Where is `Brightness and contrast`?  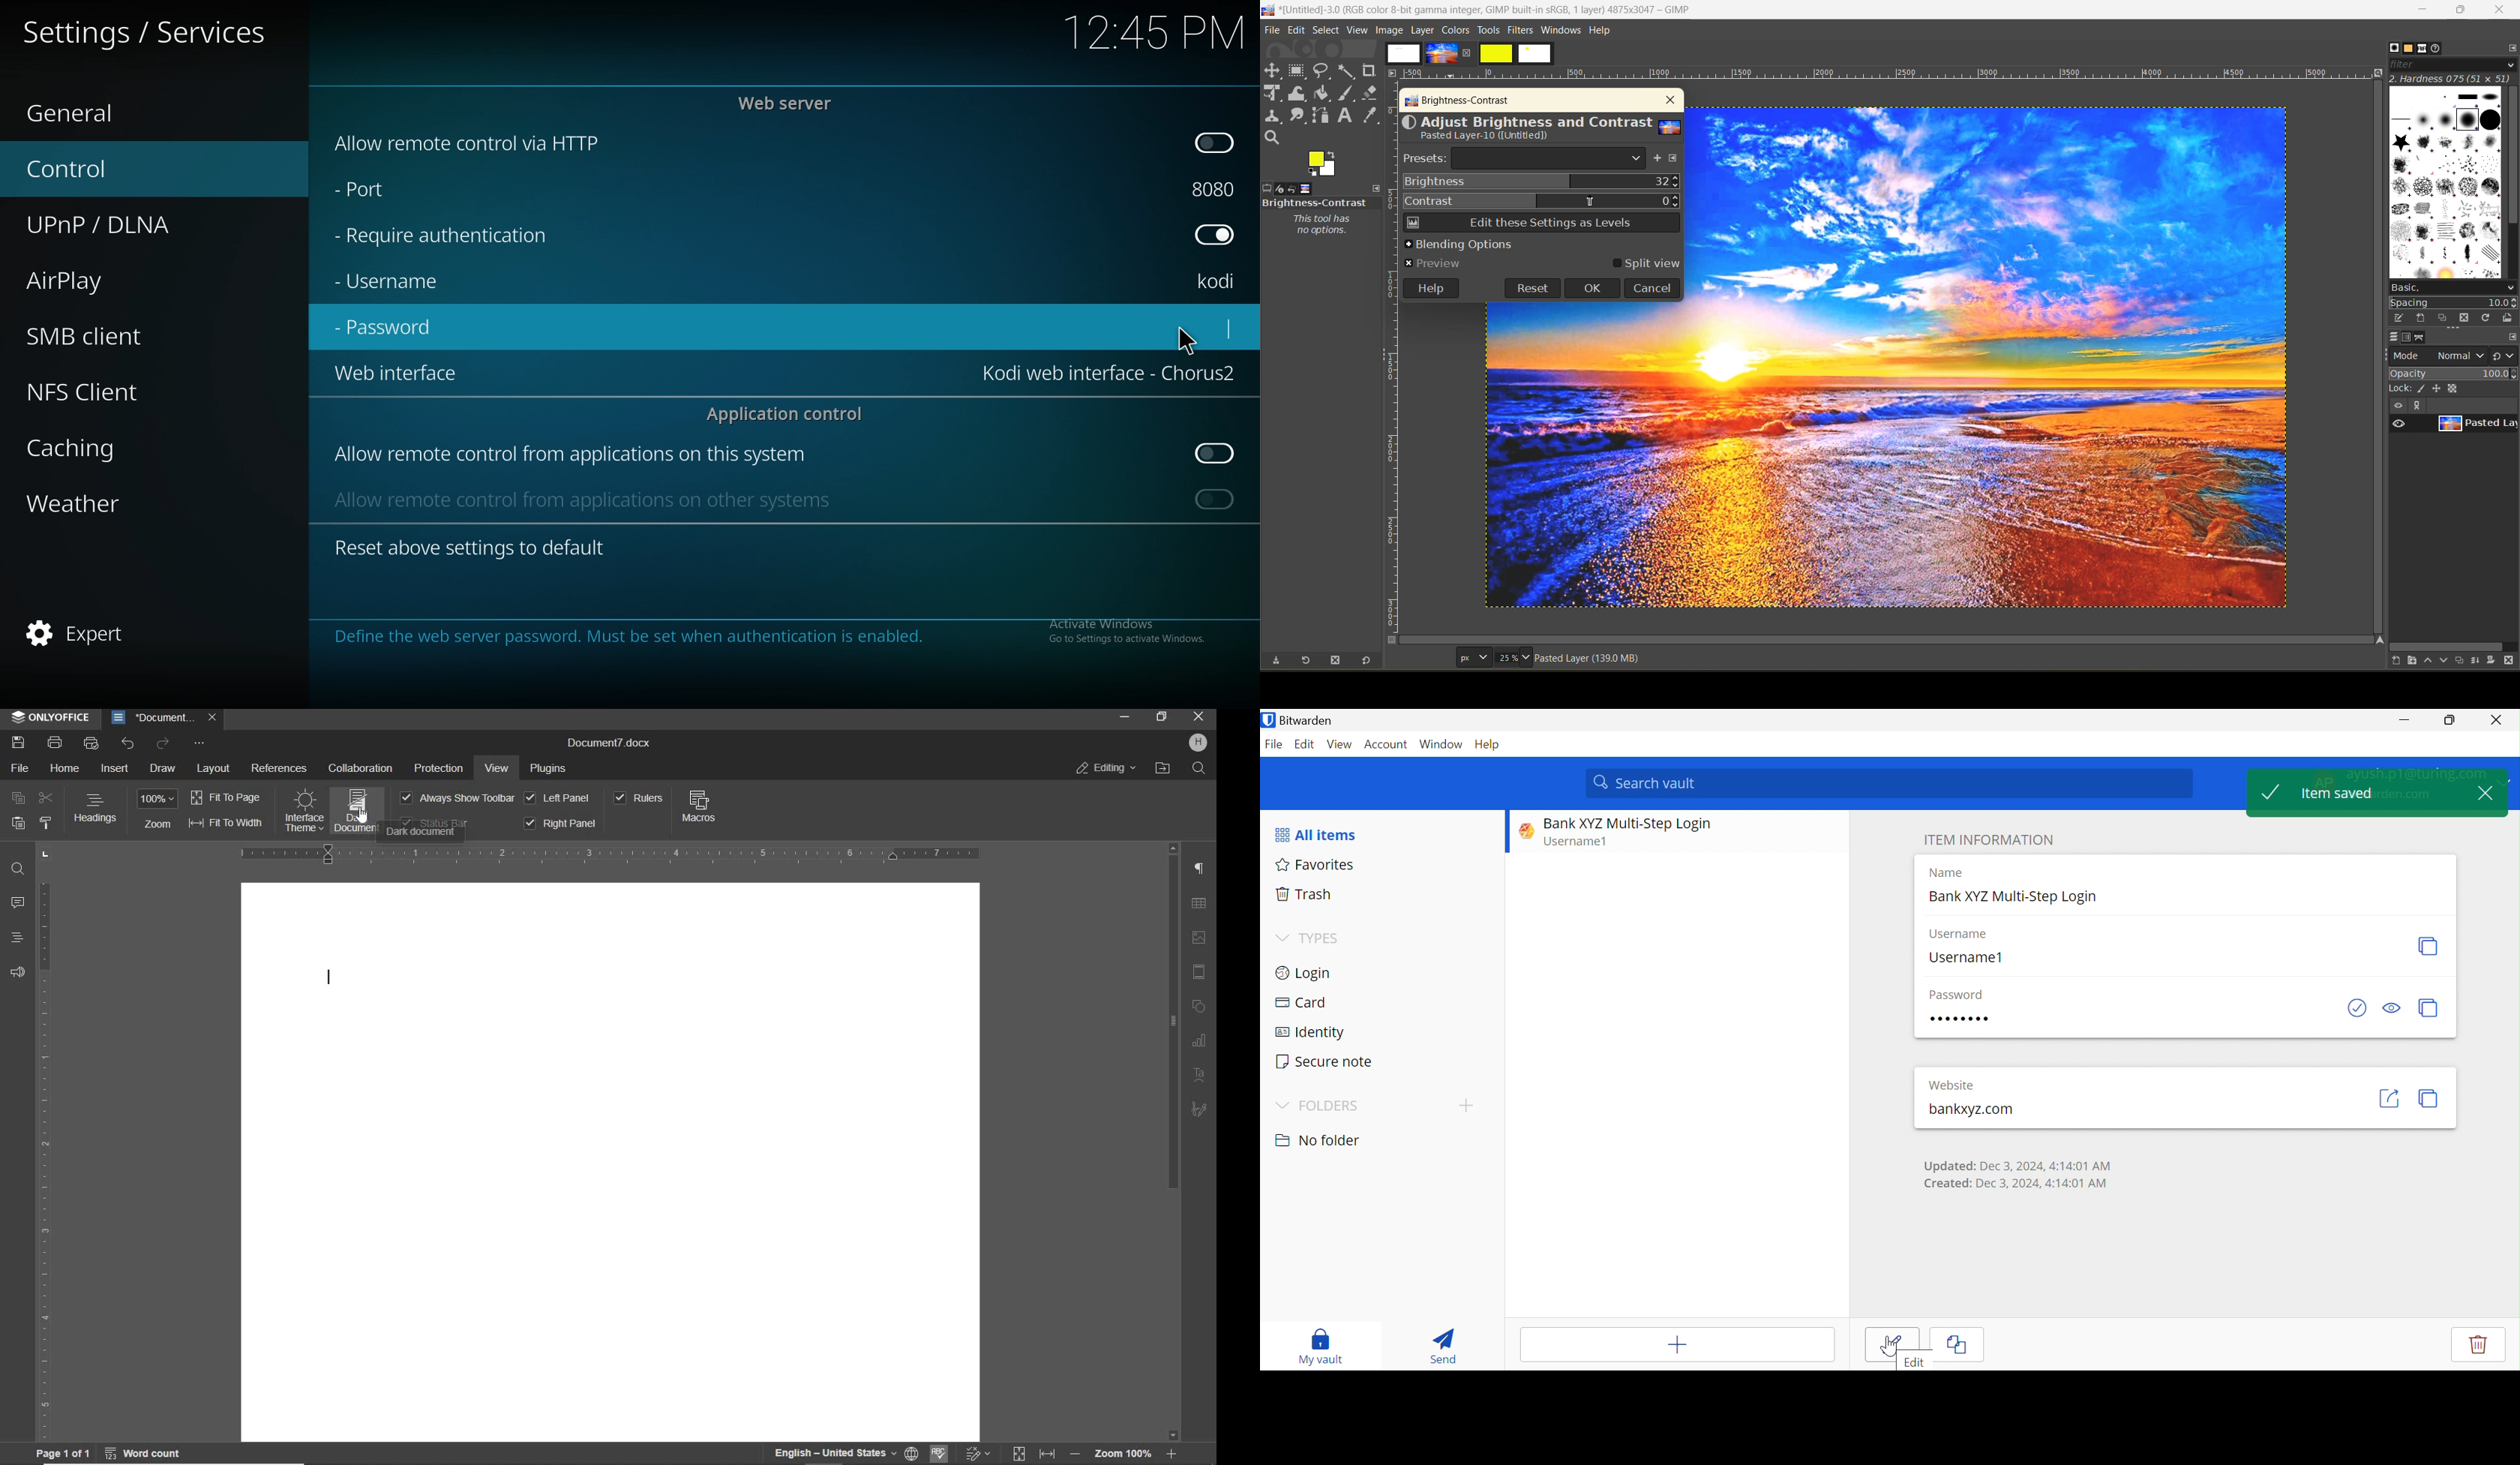 Brightness and contrast is located at coordinates (1315, 202).